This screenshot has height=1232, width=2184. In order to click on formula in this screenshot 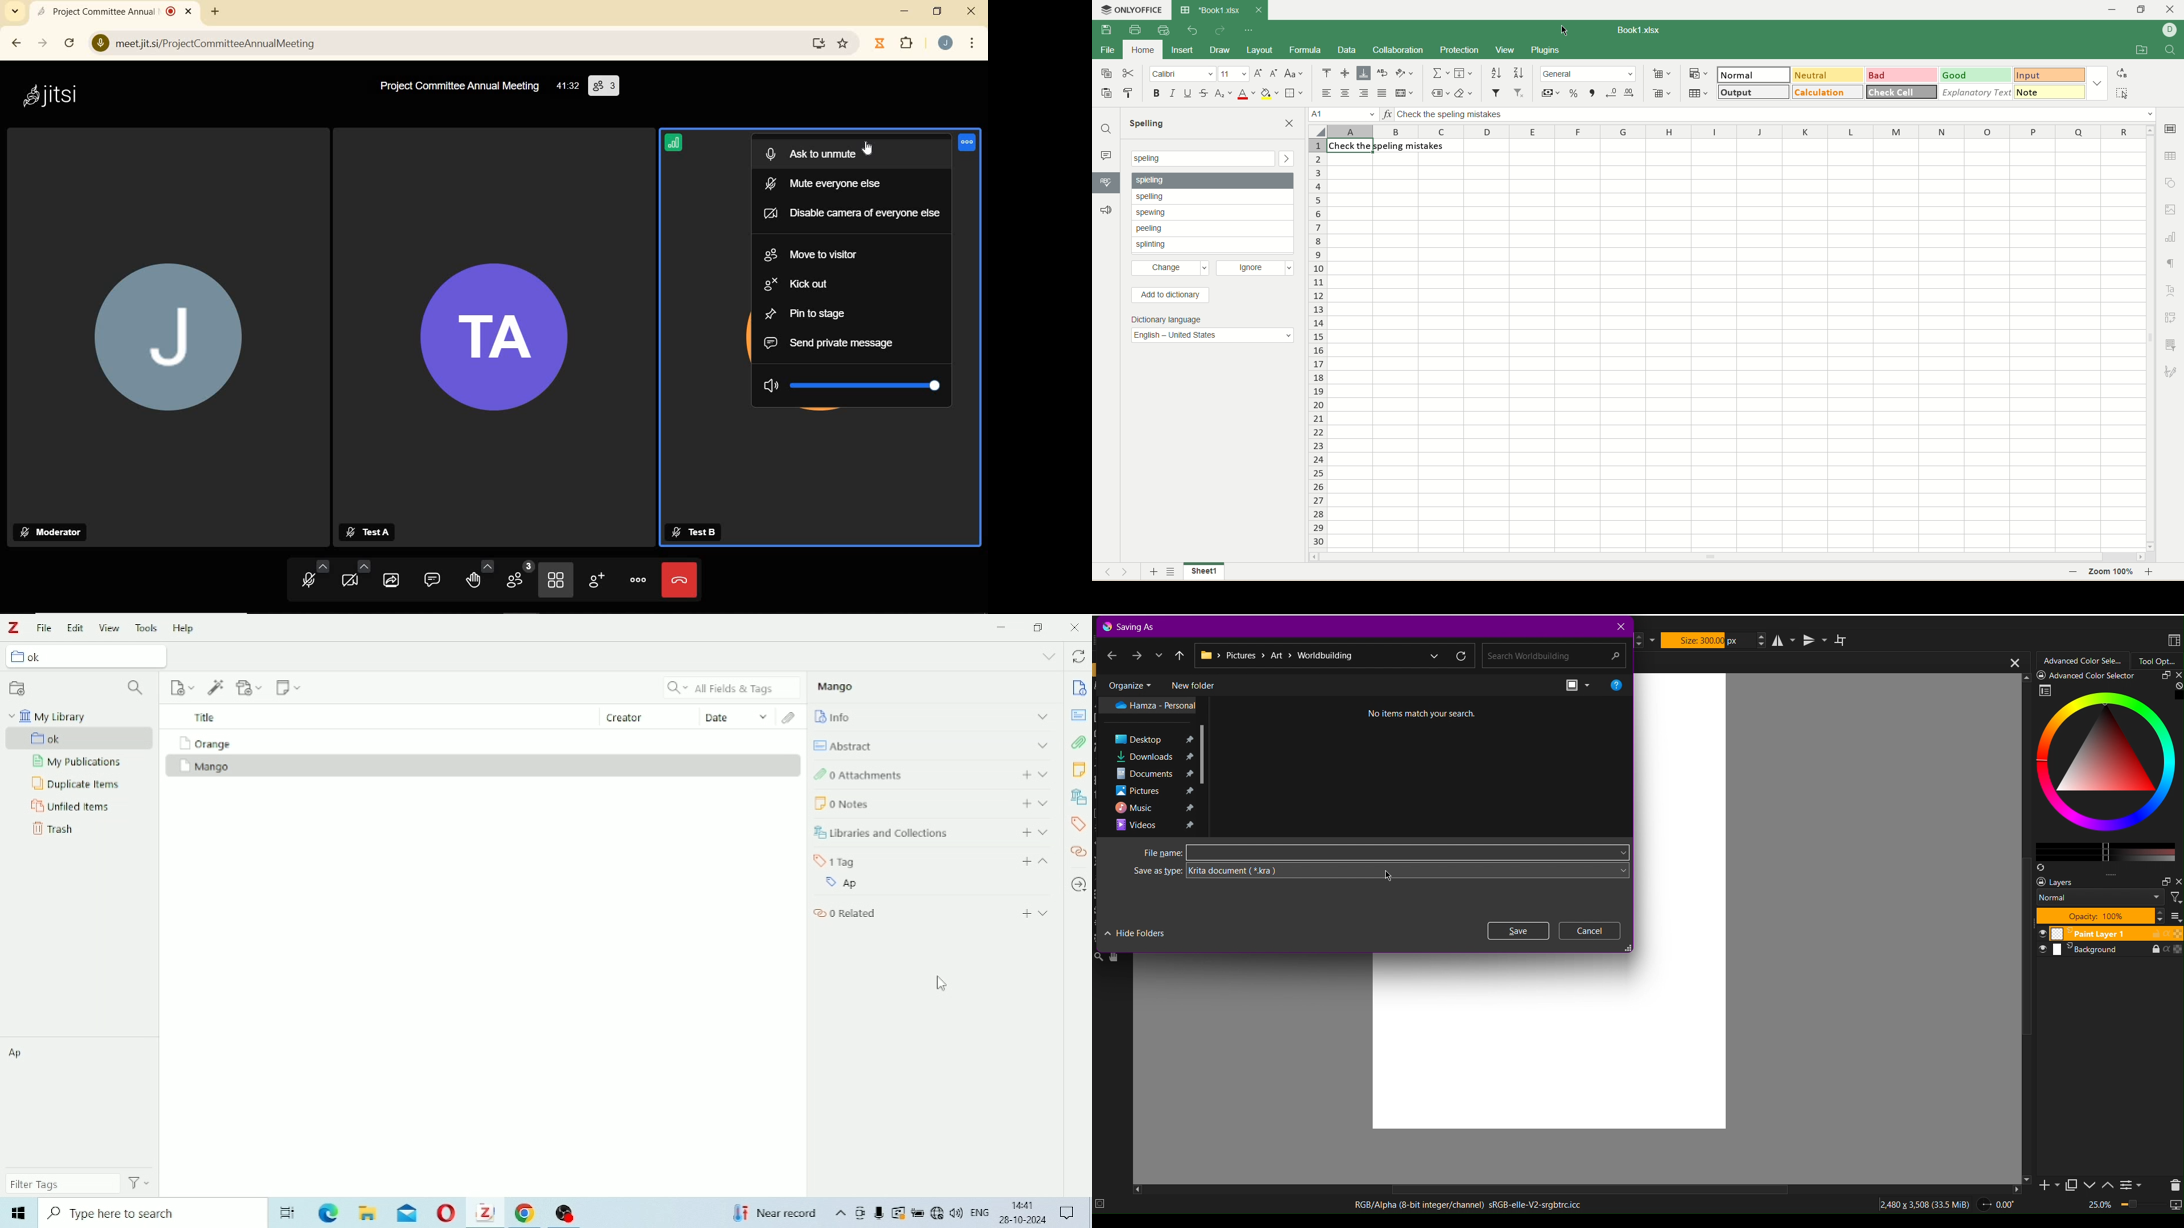, I will do `click(1305, 49)`.